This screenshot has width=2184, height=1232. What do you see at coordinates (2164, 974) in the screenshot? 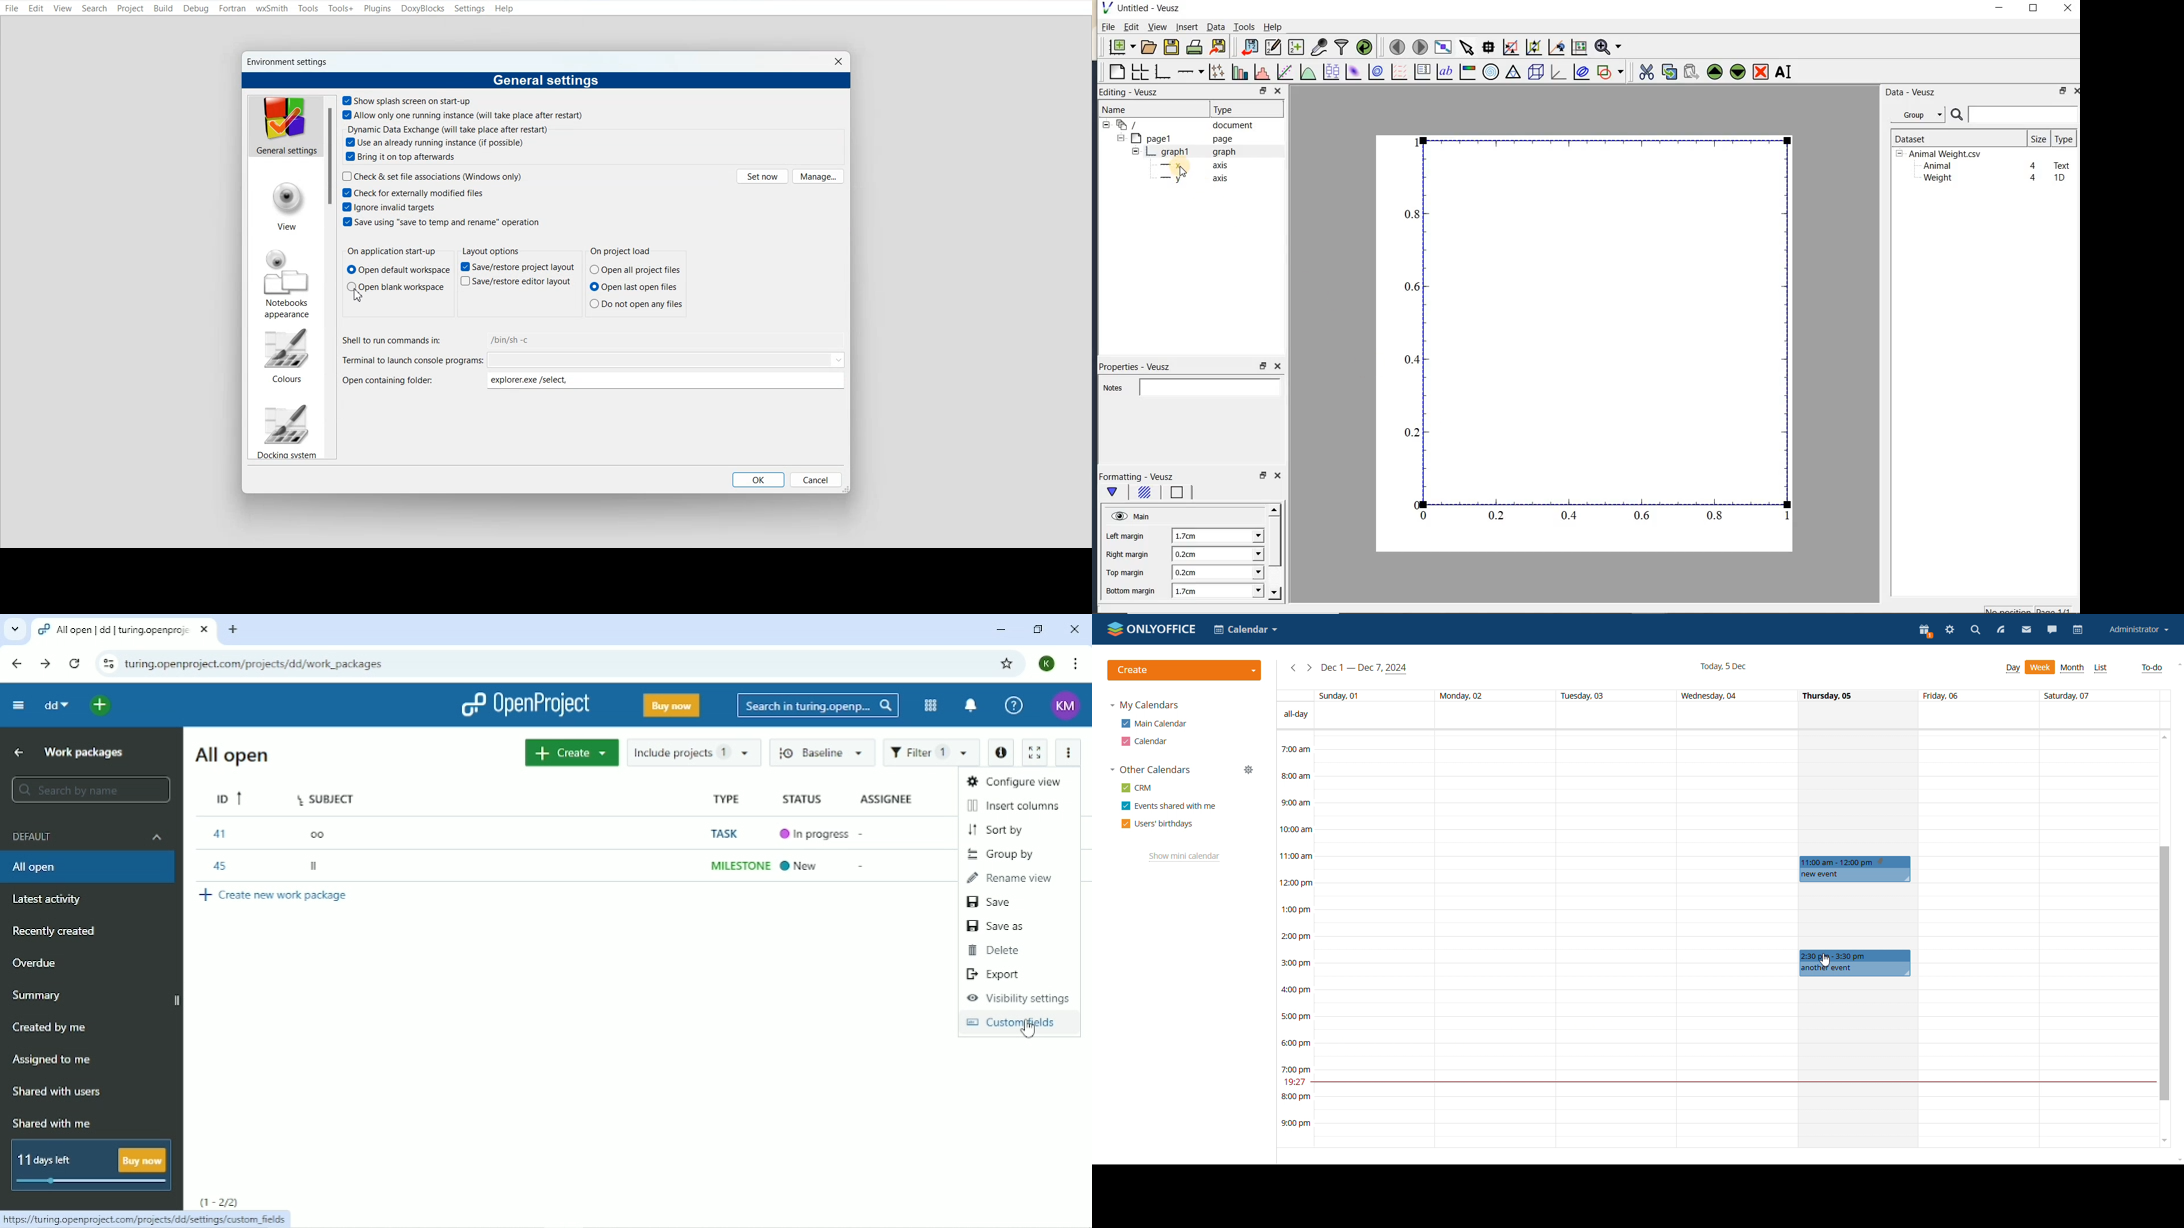
I see `scrollbar` at bounding box center [2164, 974].